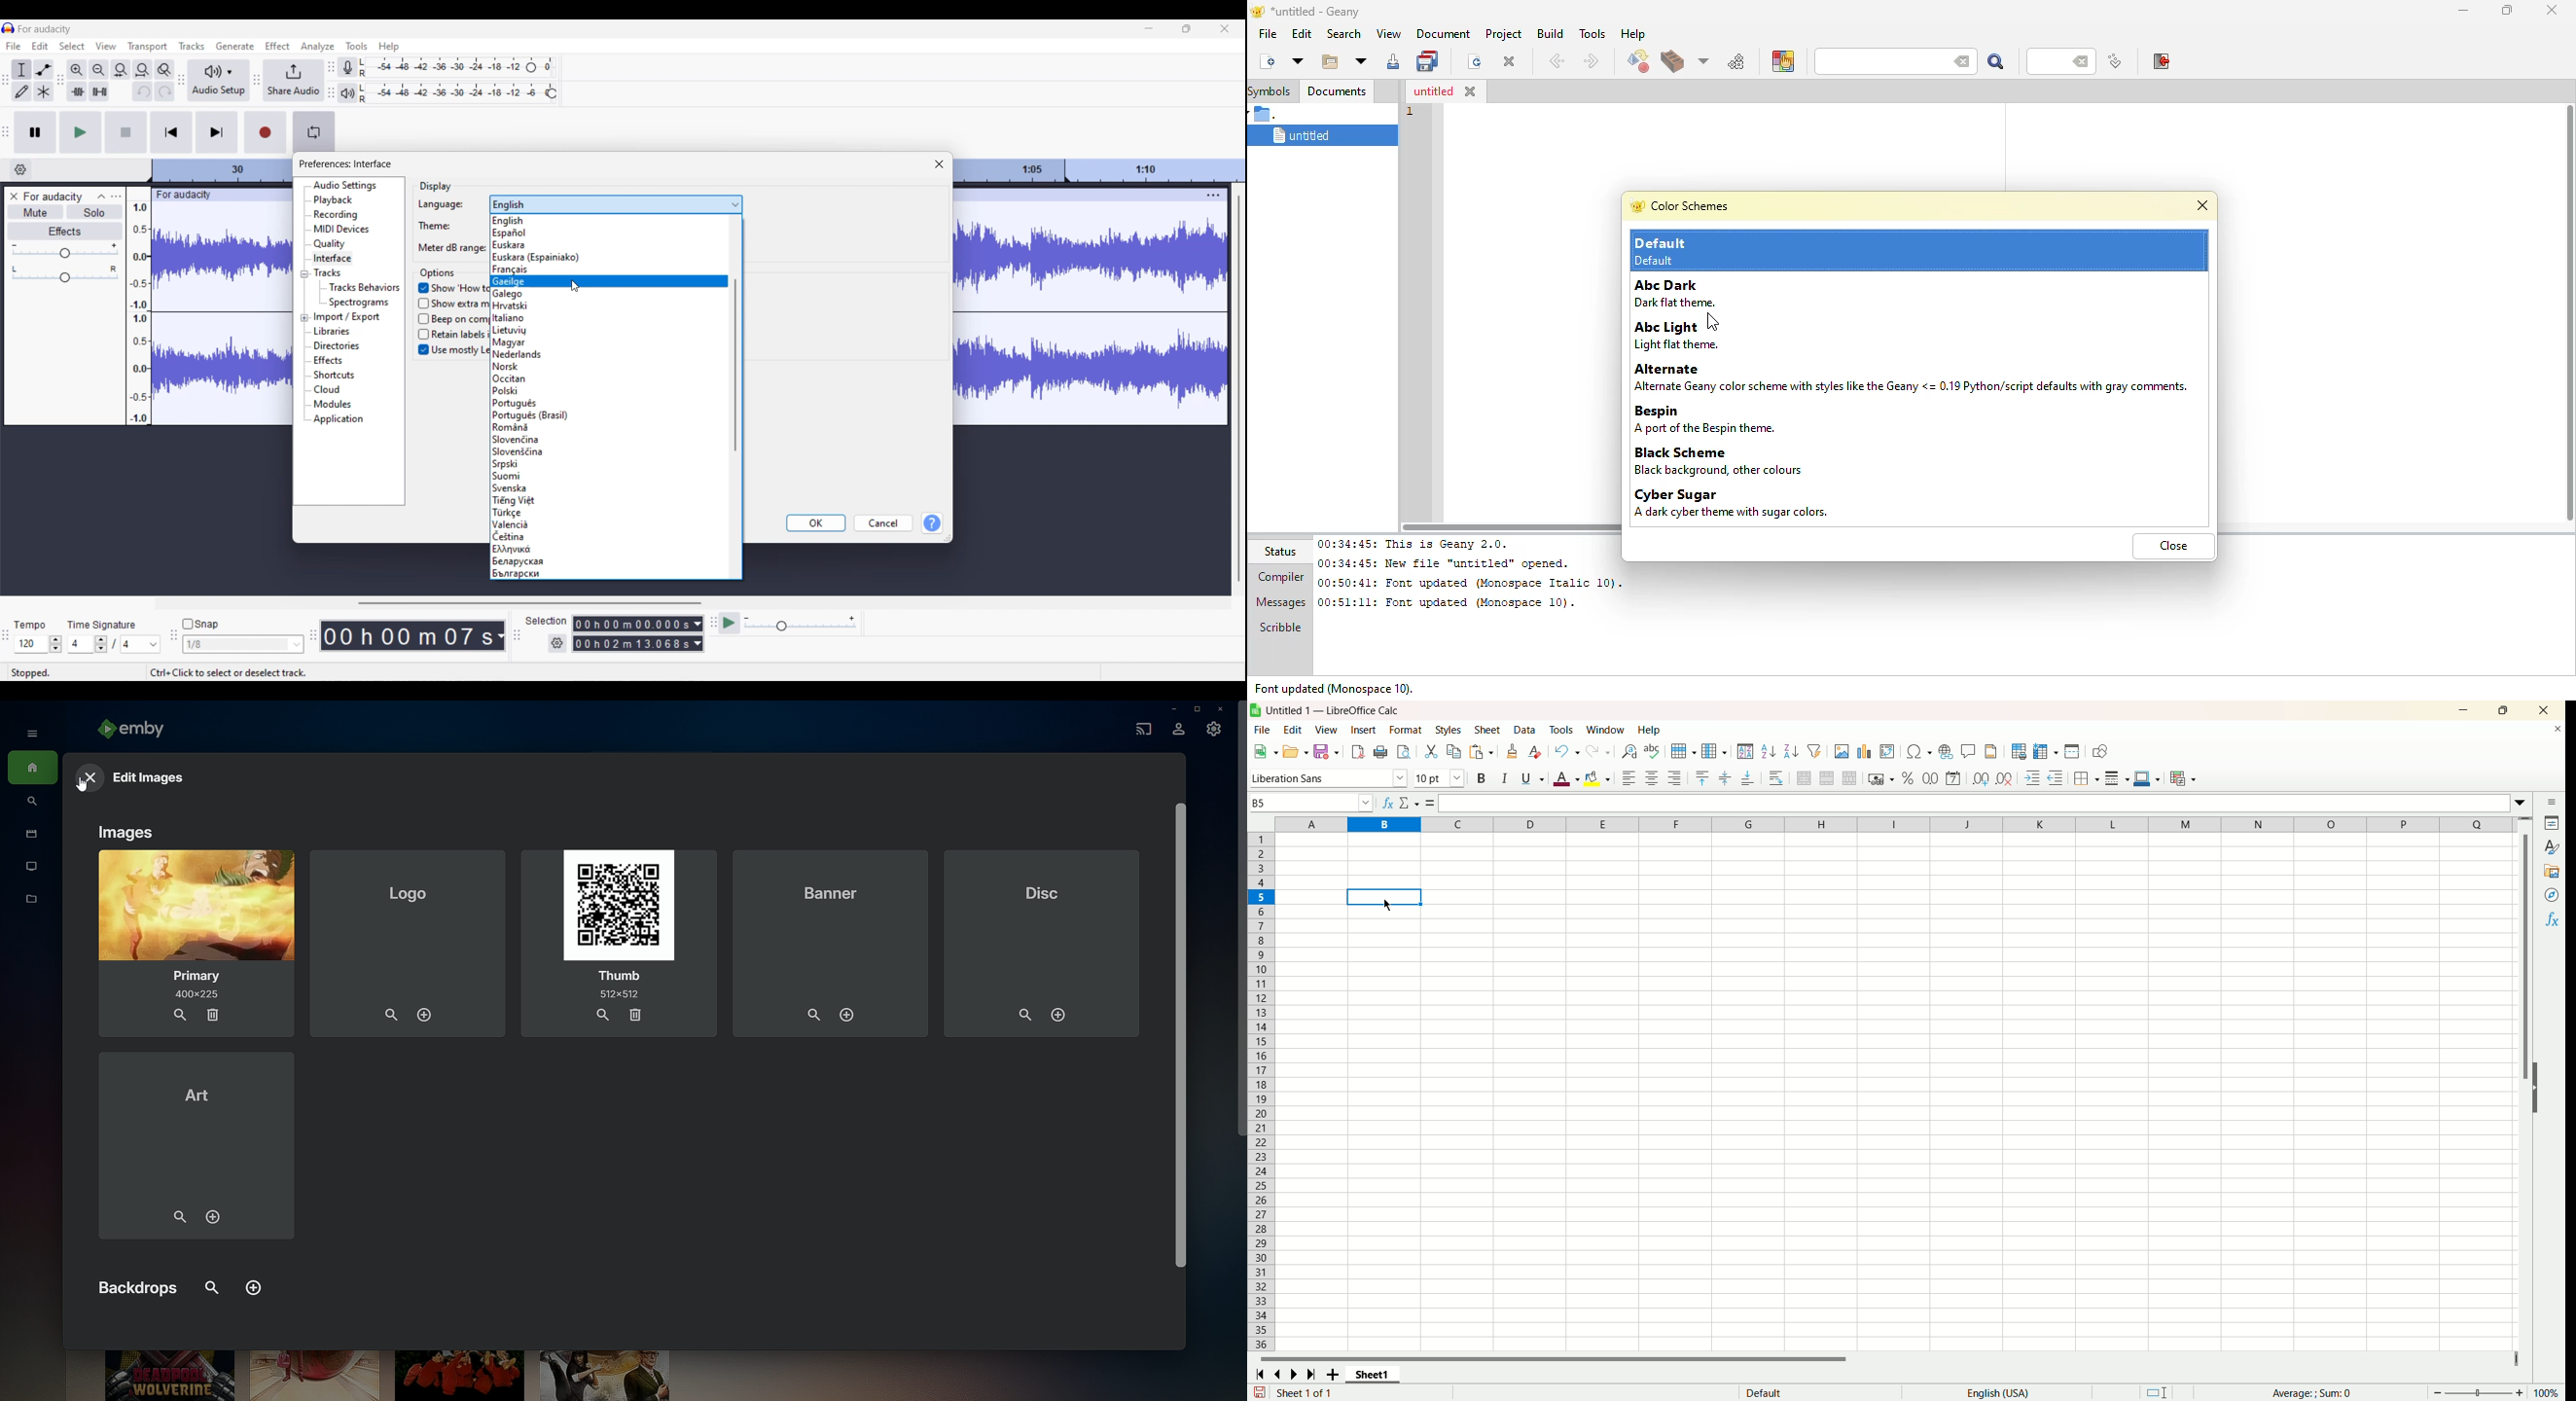 The width and height of the screenshot is (2576, 1428). What do you see at coordinates (1406, 729) in the screenshot?
I see `format` at bounding box center [1406, 729].